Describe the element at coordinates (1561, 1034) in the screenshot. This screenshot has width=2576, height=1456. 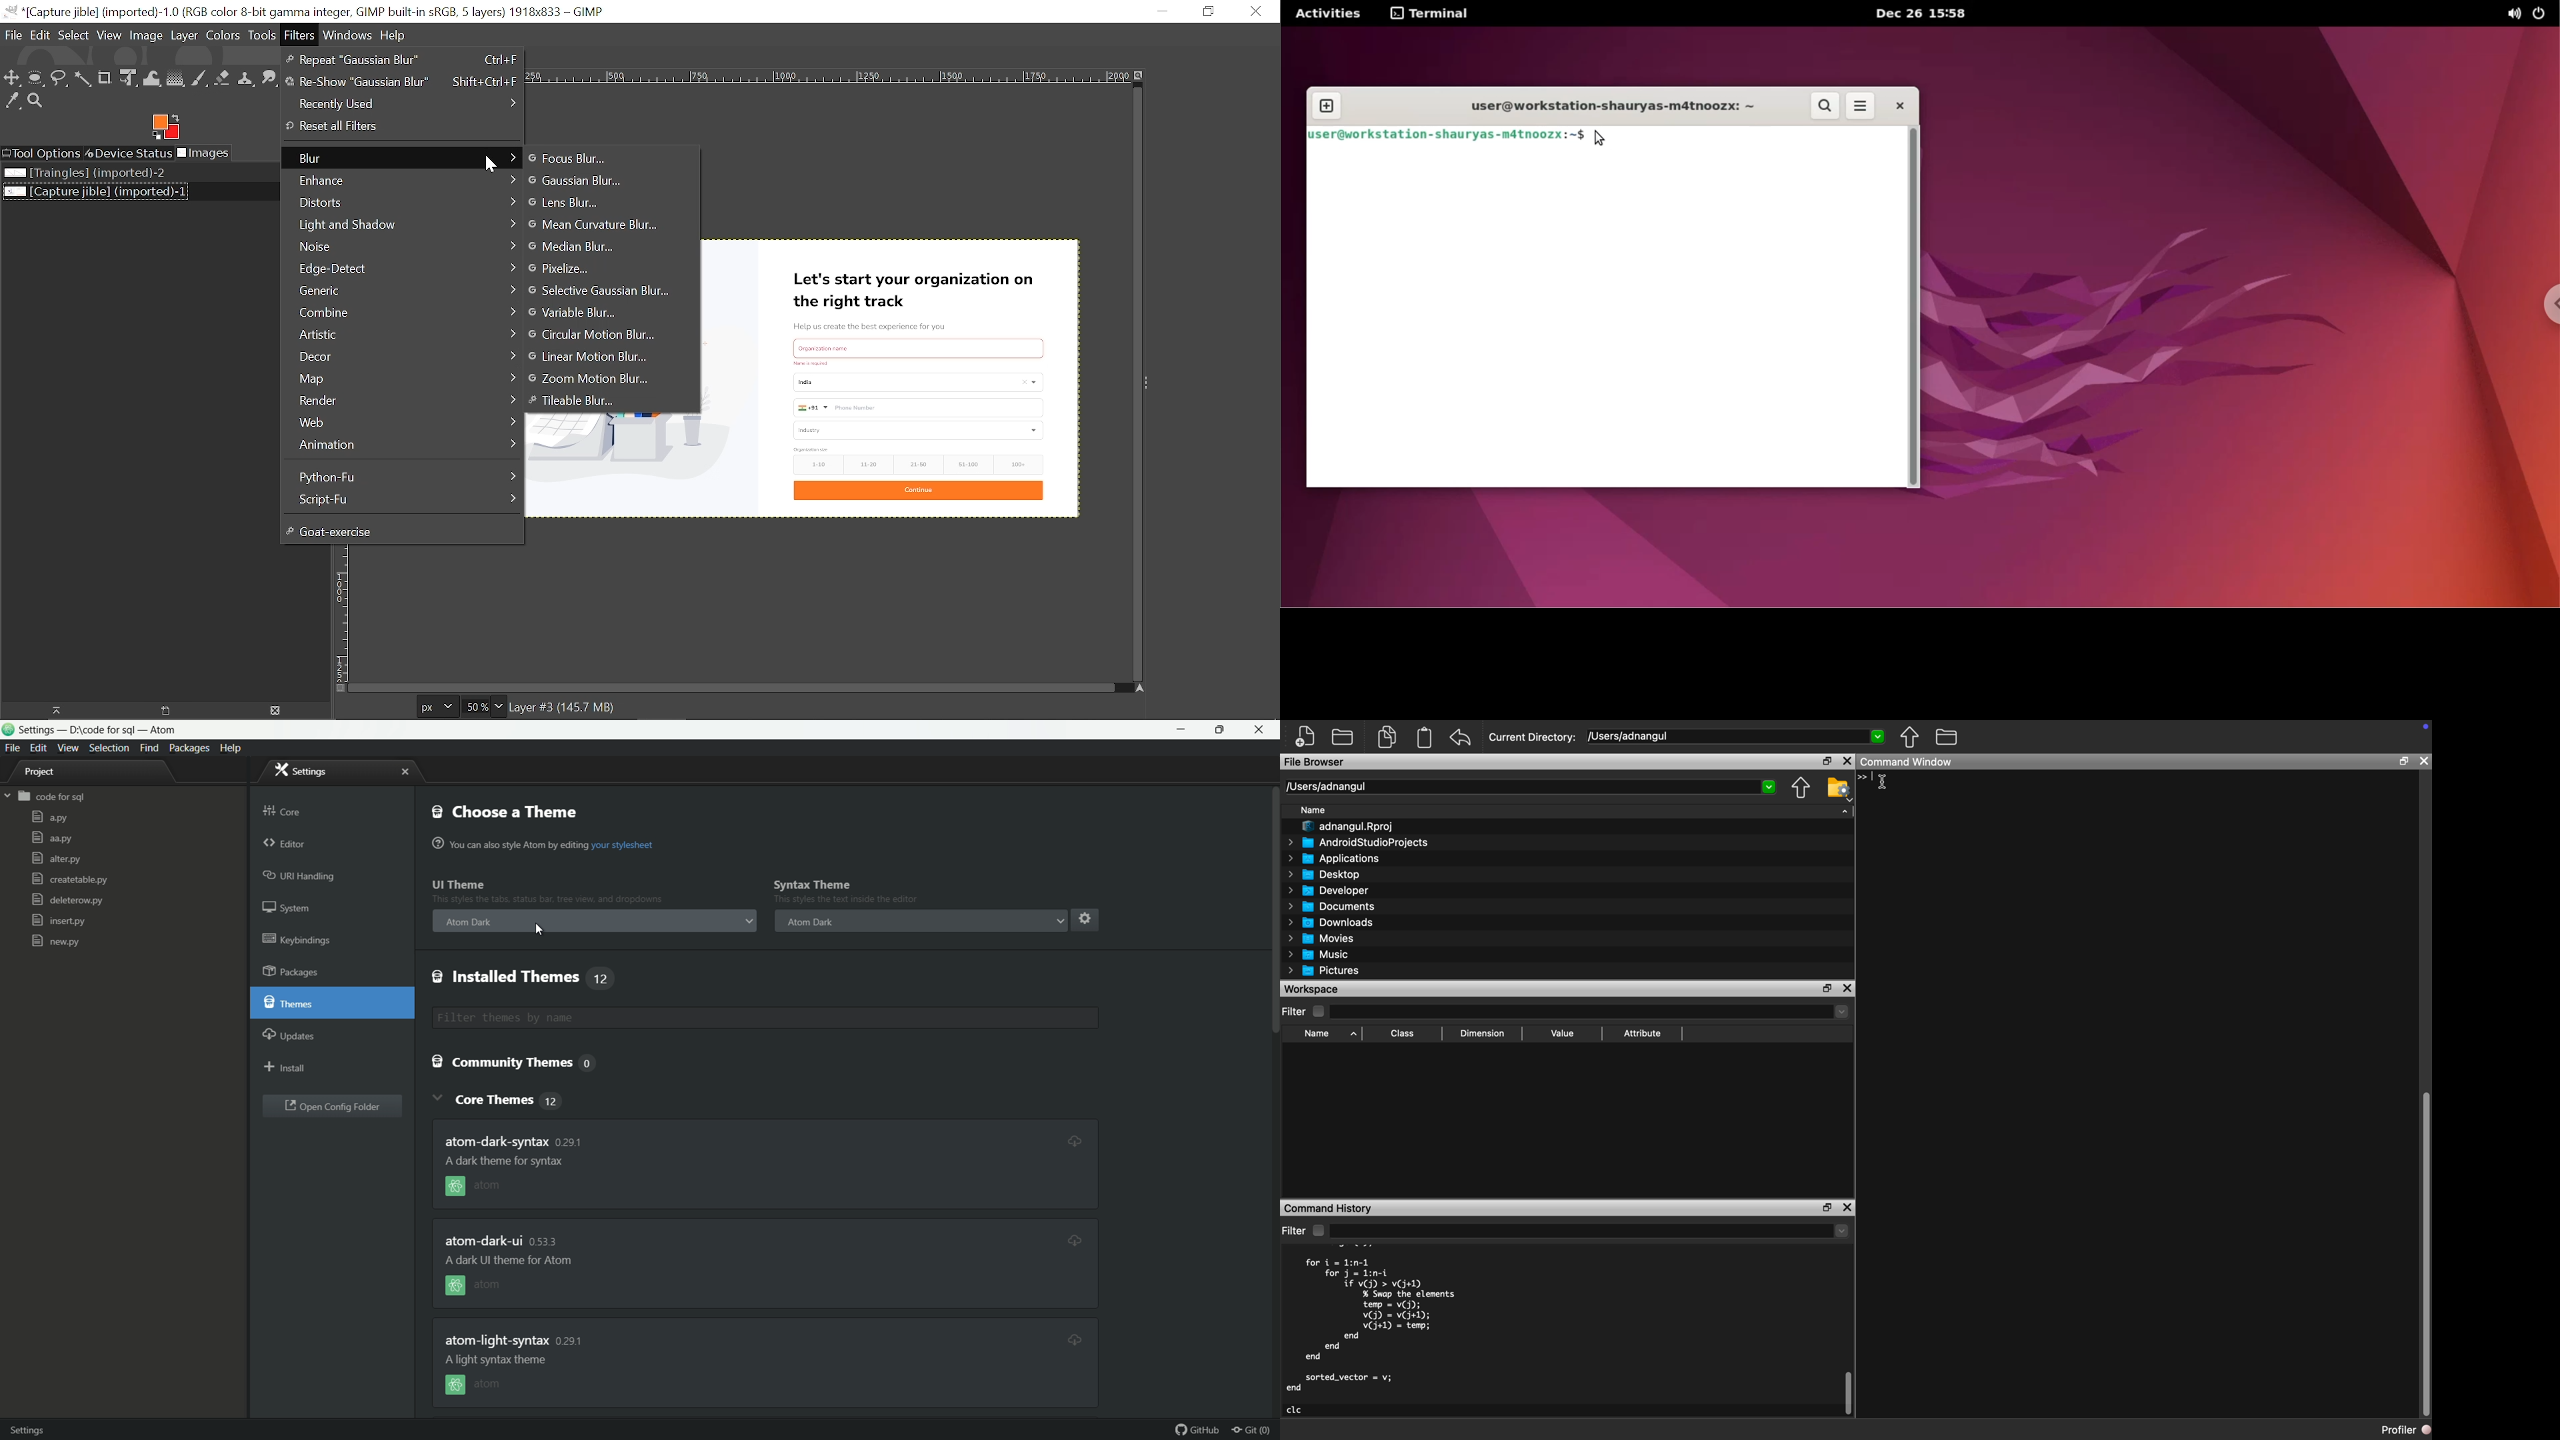
I see `Value` at that location.